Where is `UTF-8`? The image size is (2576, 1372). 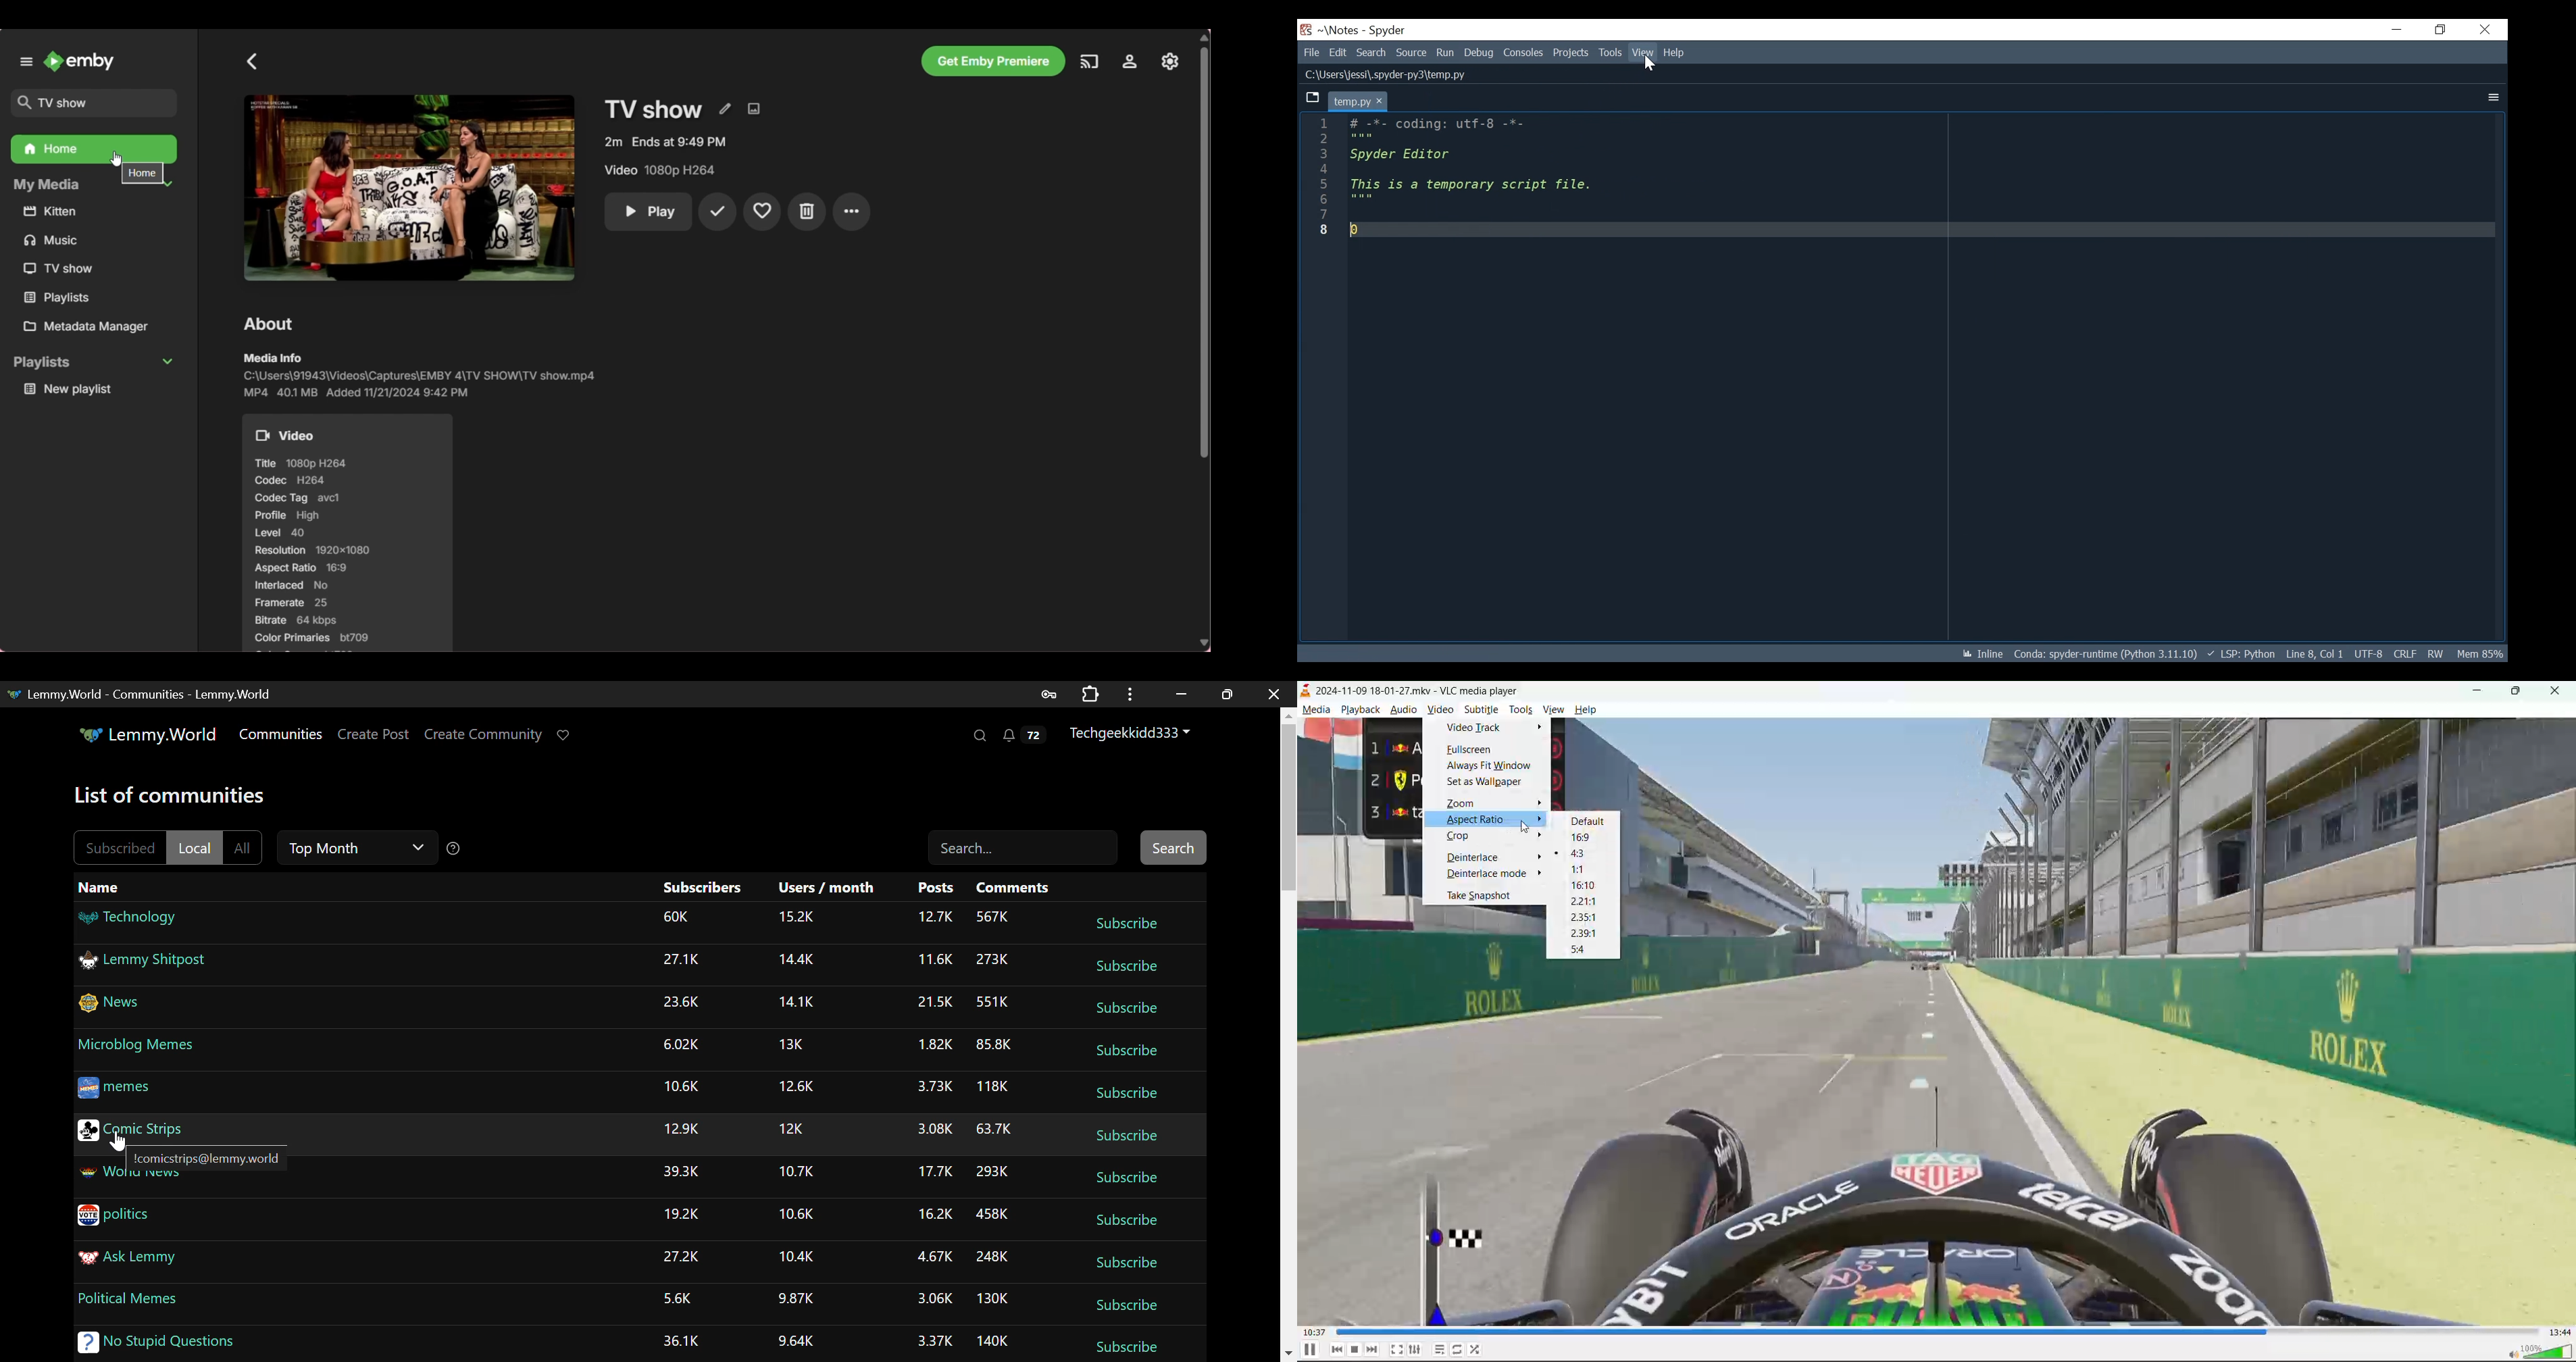
UTF-8 is located at coordinates (2367, 655).